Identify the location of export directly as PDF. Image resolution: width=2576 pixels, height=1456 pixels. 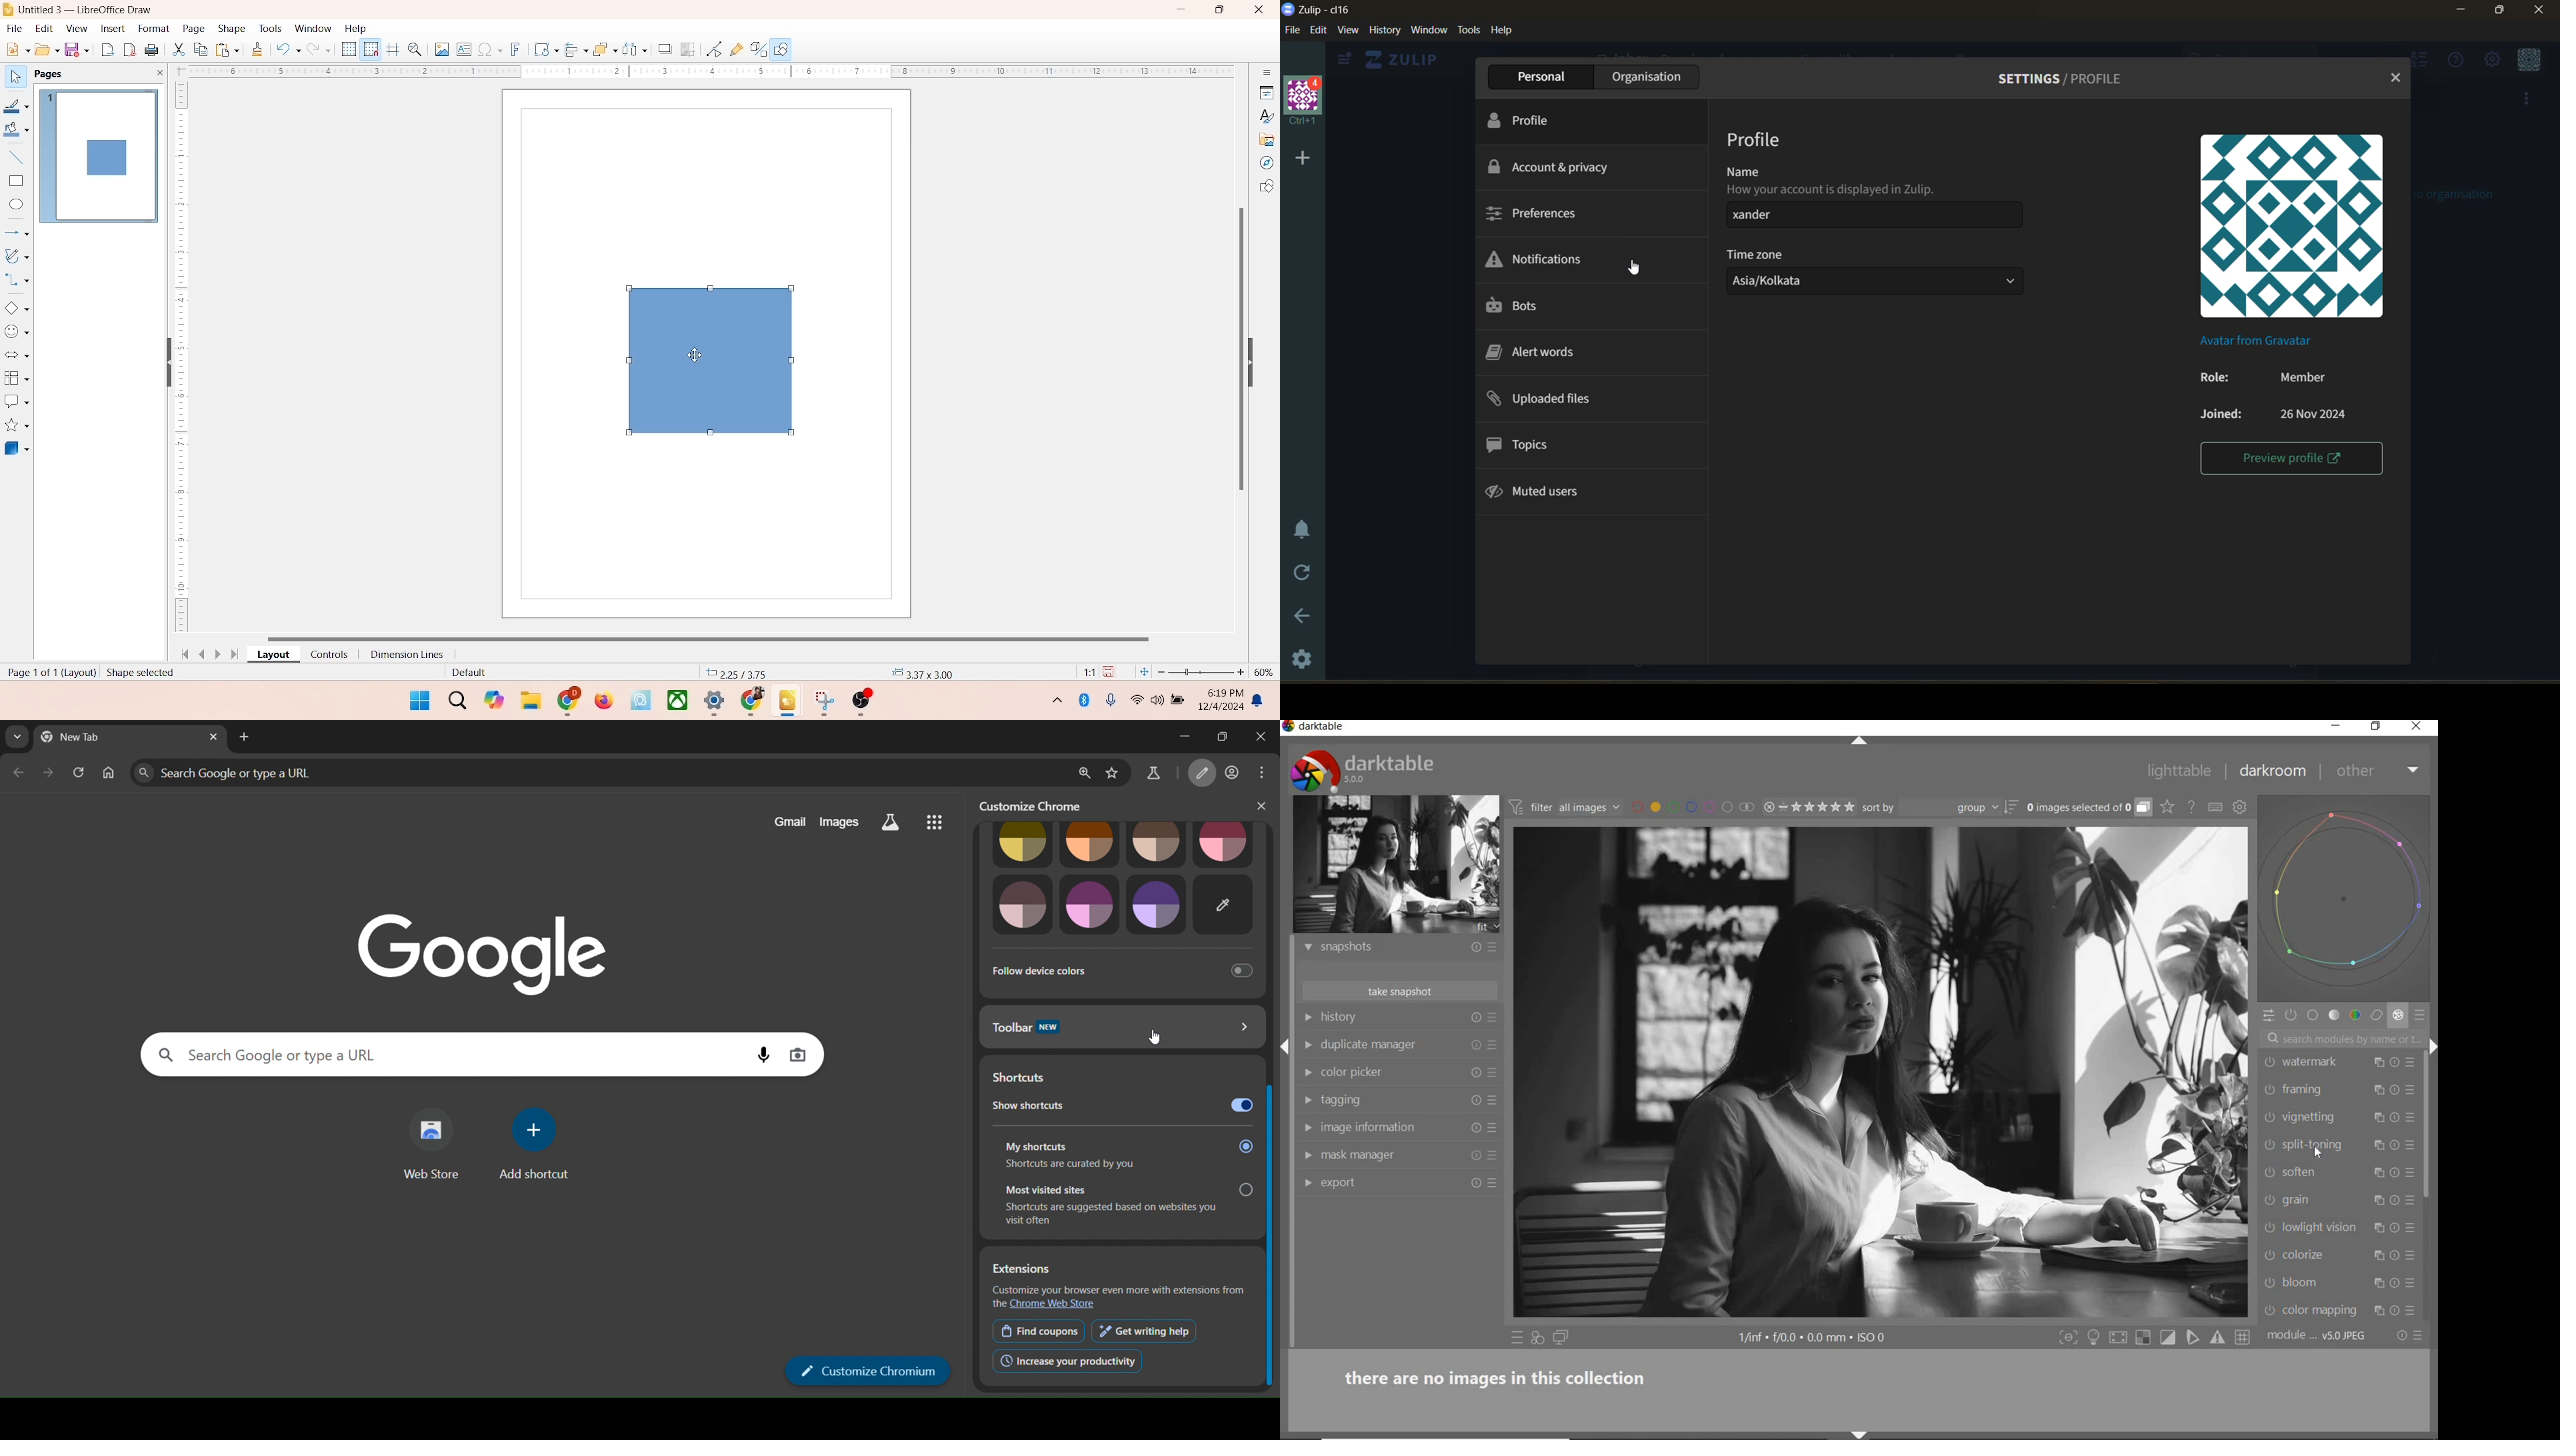
(131, 49).